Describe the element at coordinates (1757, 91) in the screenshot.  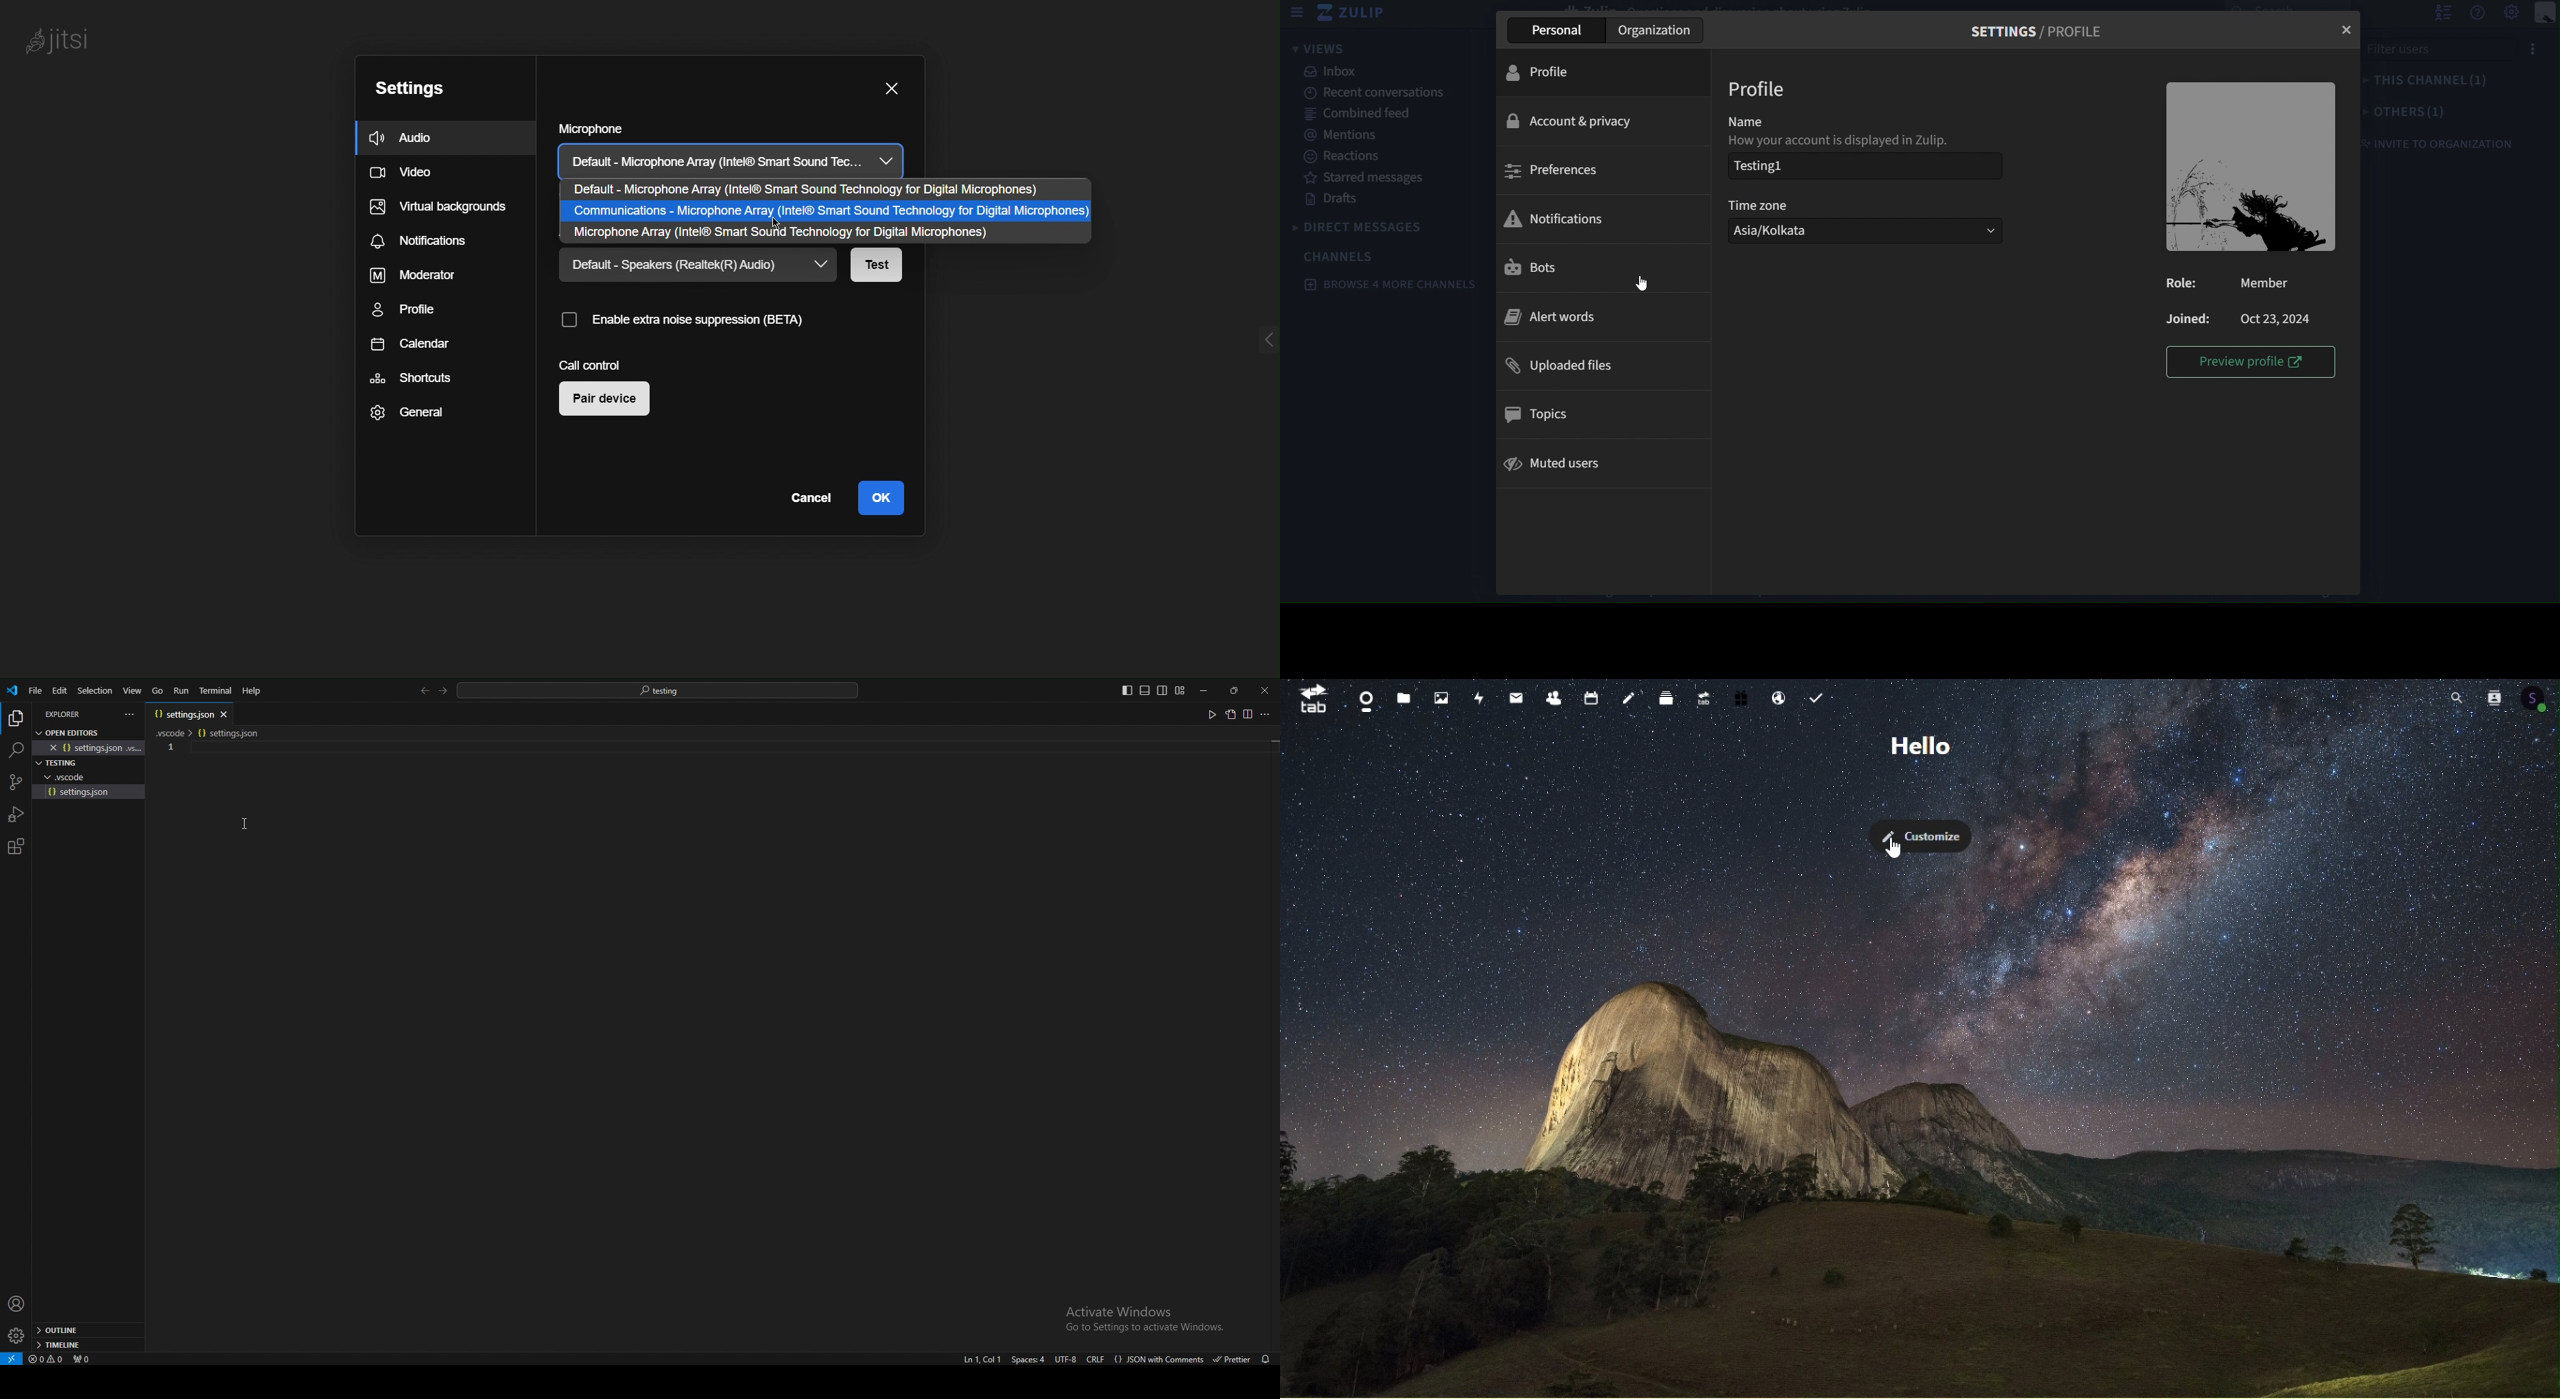
I see `profile` at that location.